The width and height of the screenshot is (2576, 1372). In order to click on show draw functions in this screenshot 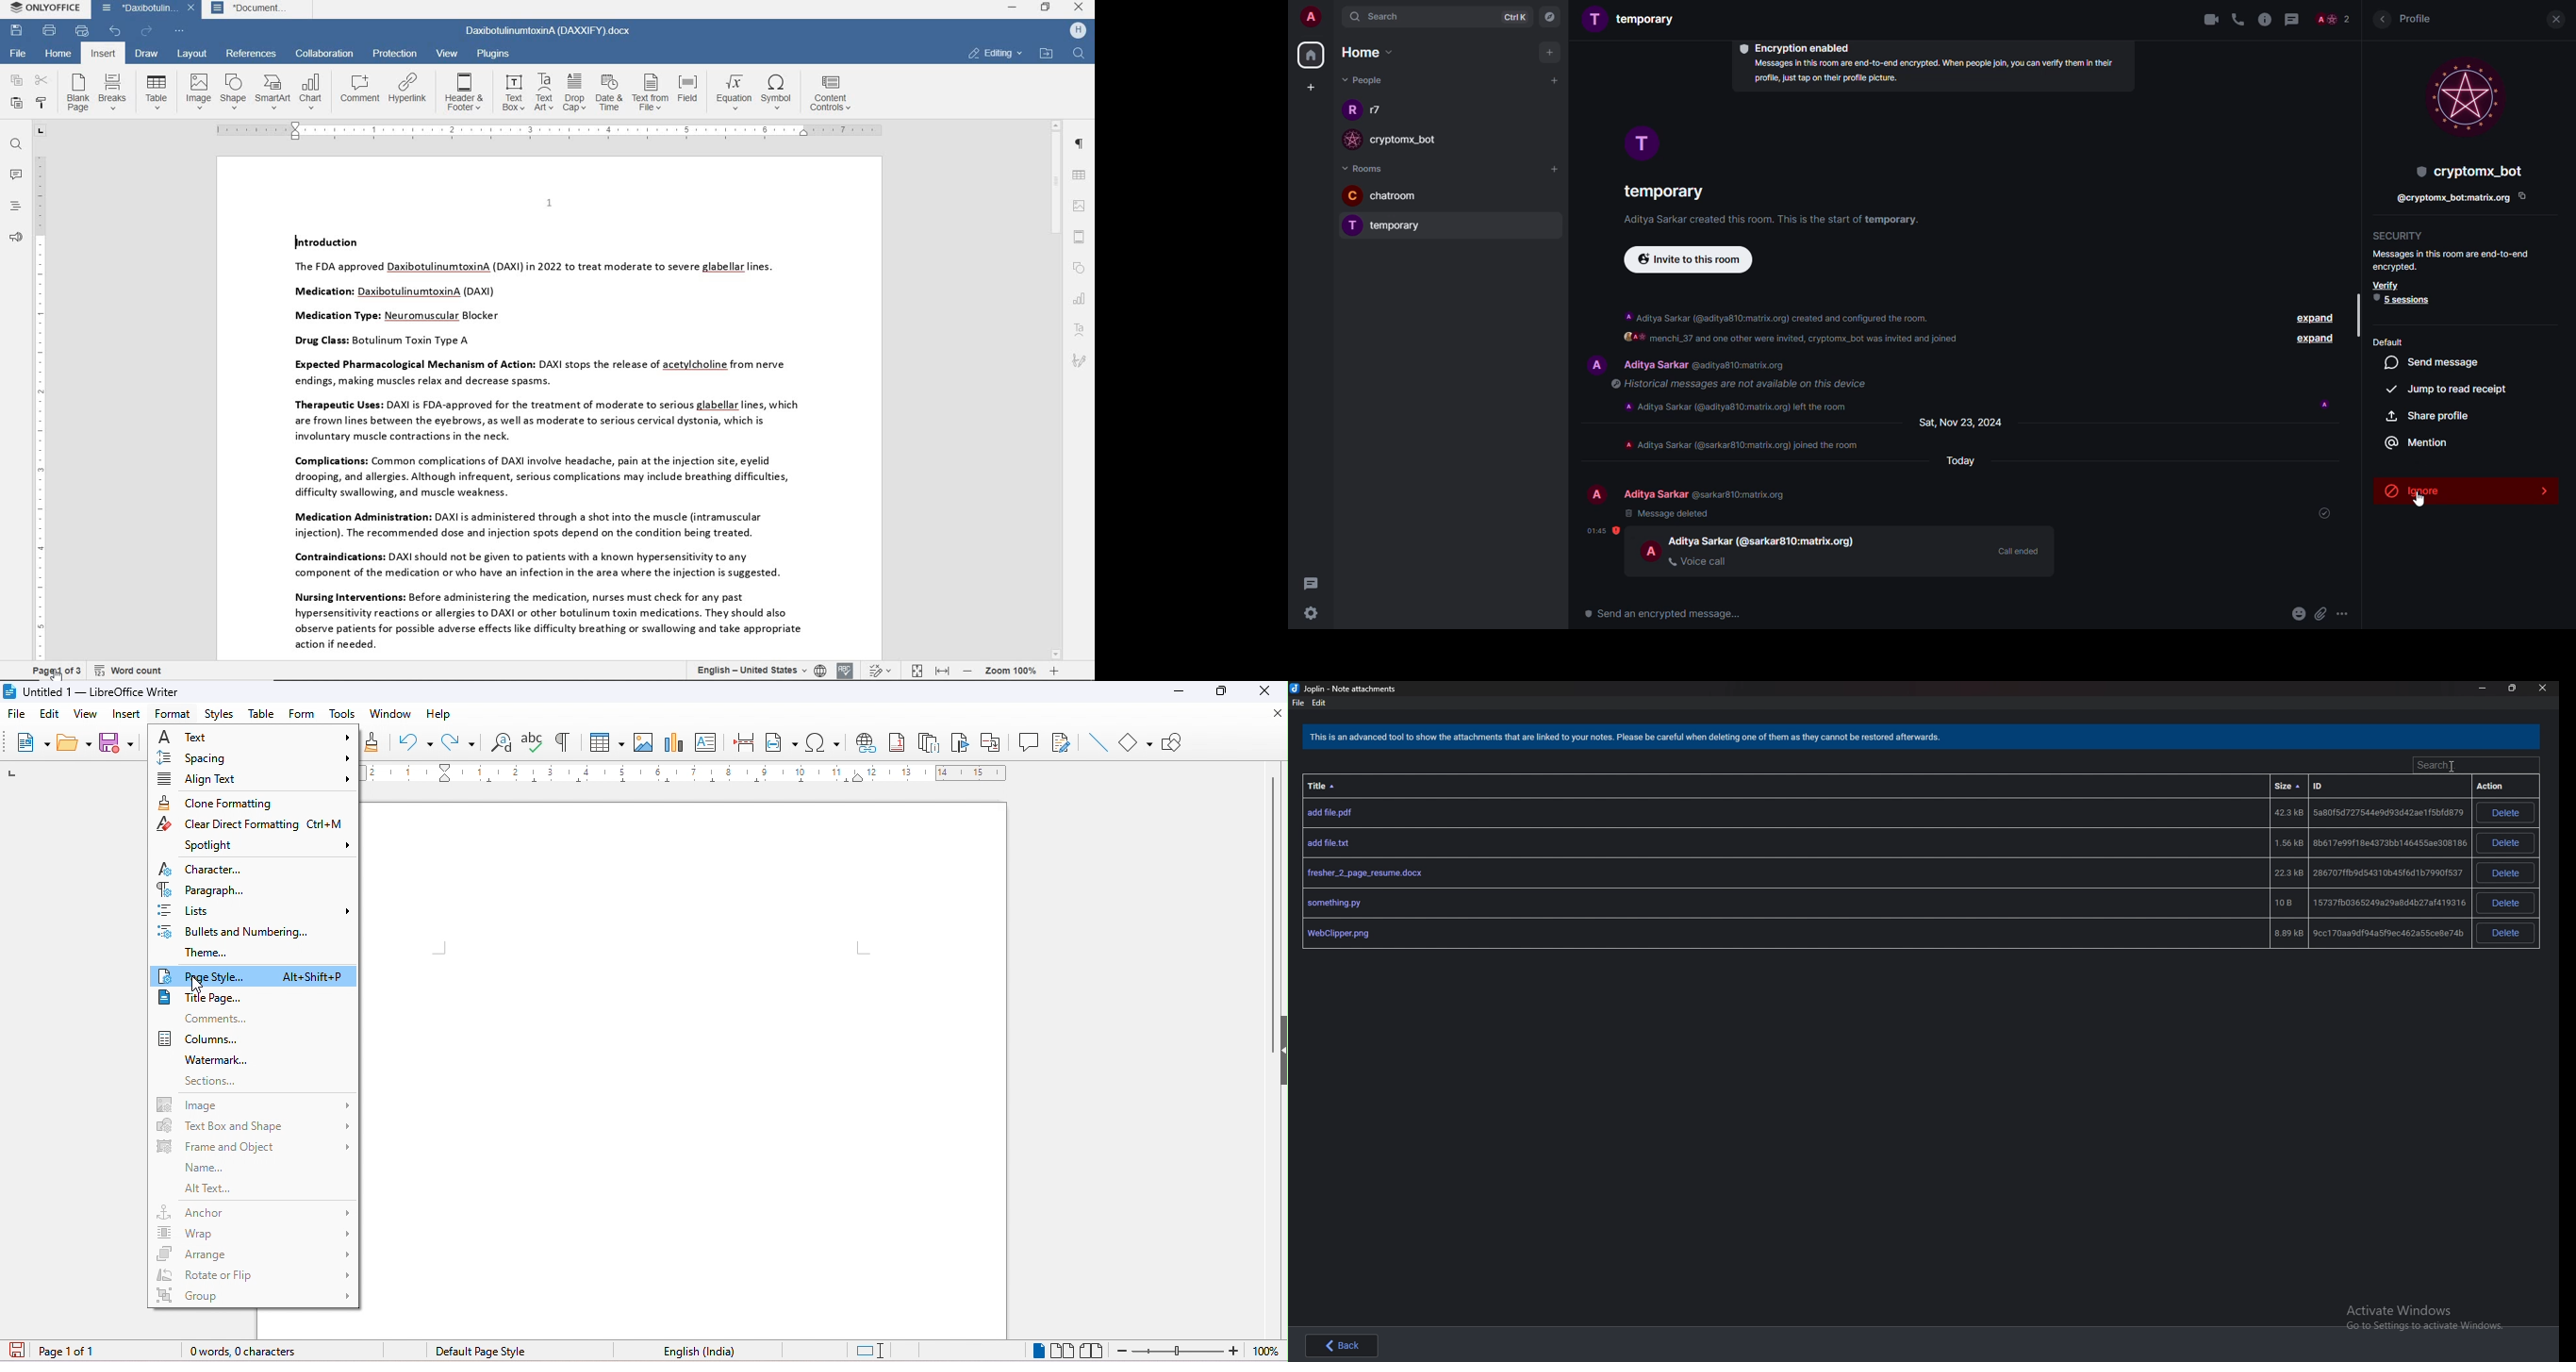, I will do `click(1180, 741)`.